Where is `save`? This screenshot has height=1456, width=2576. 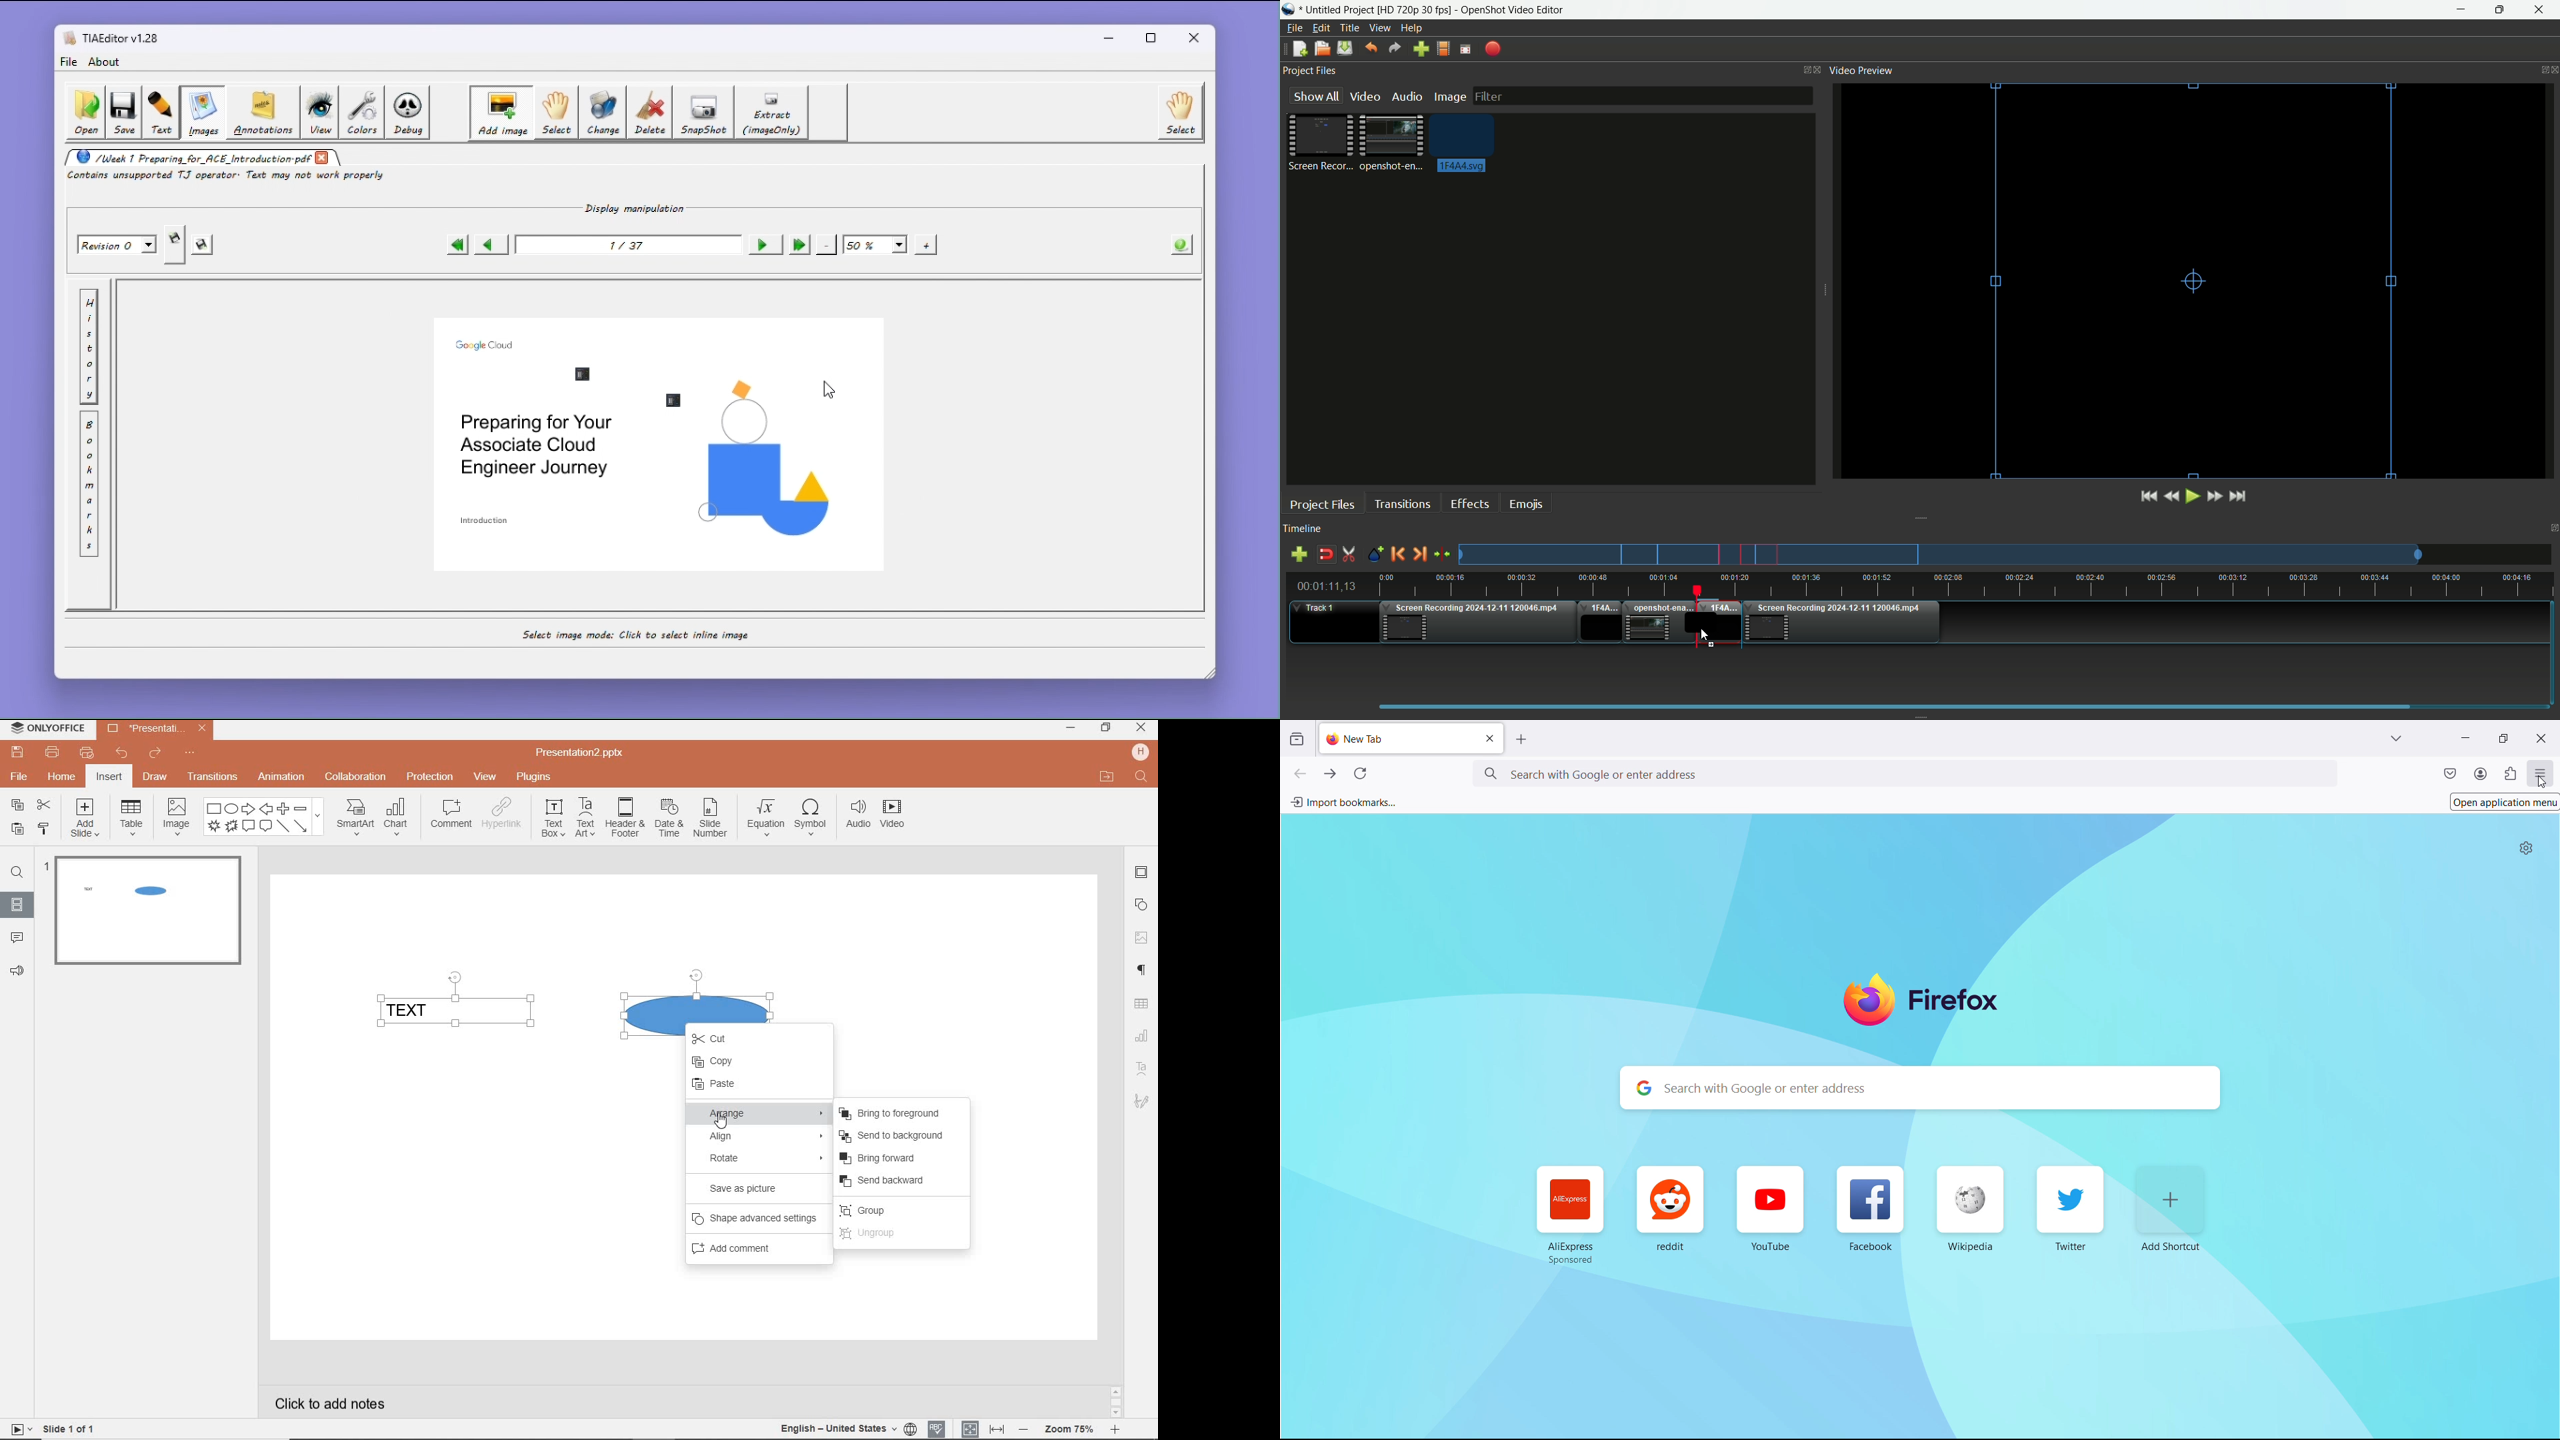 save is located at coordinates (15, 752).